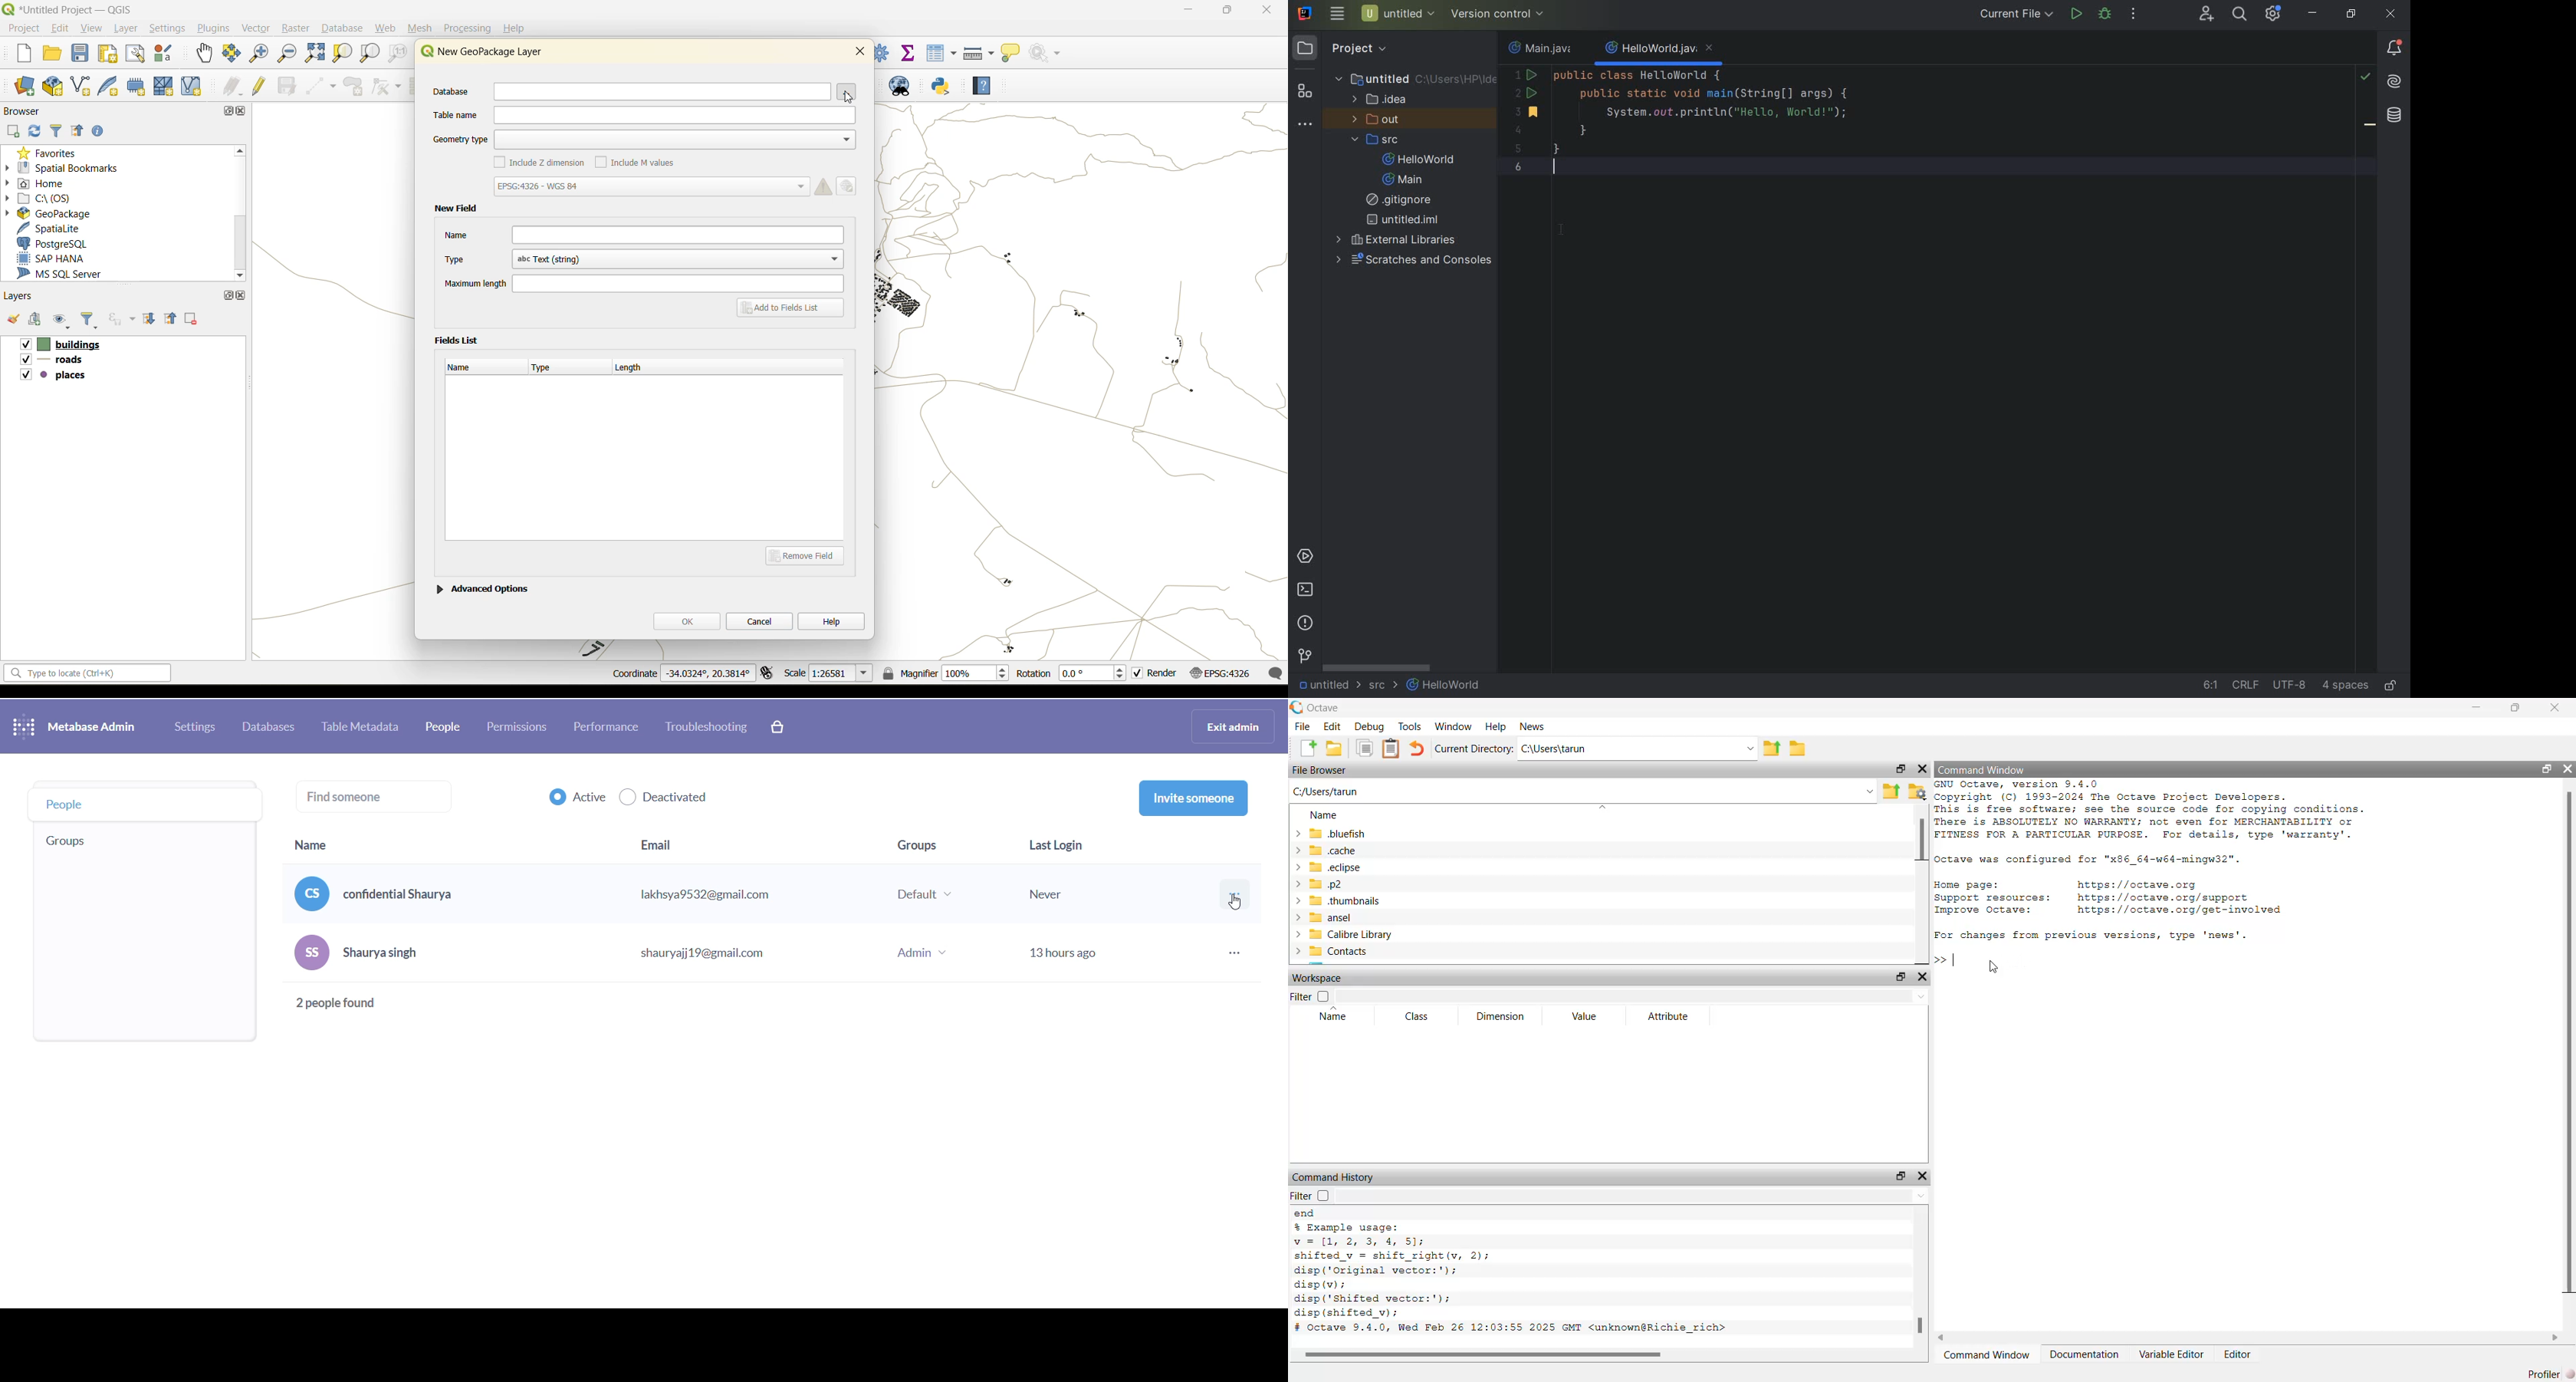  I want to click on move left, so click(1948, 1337).